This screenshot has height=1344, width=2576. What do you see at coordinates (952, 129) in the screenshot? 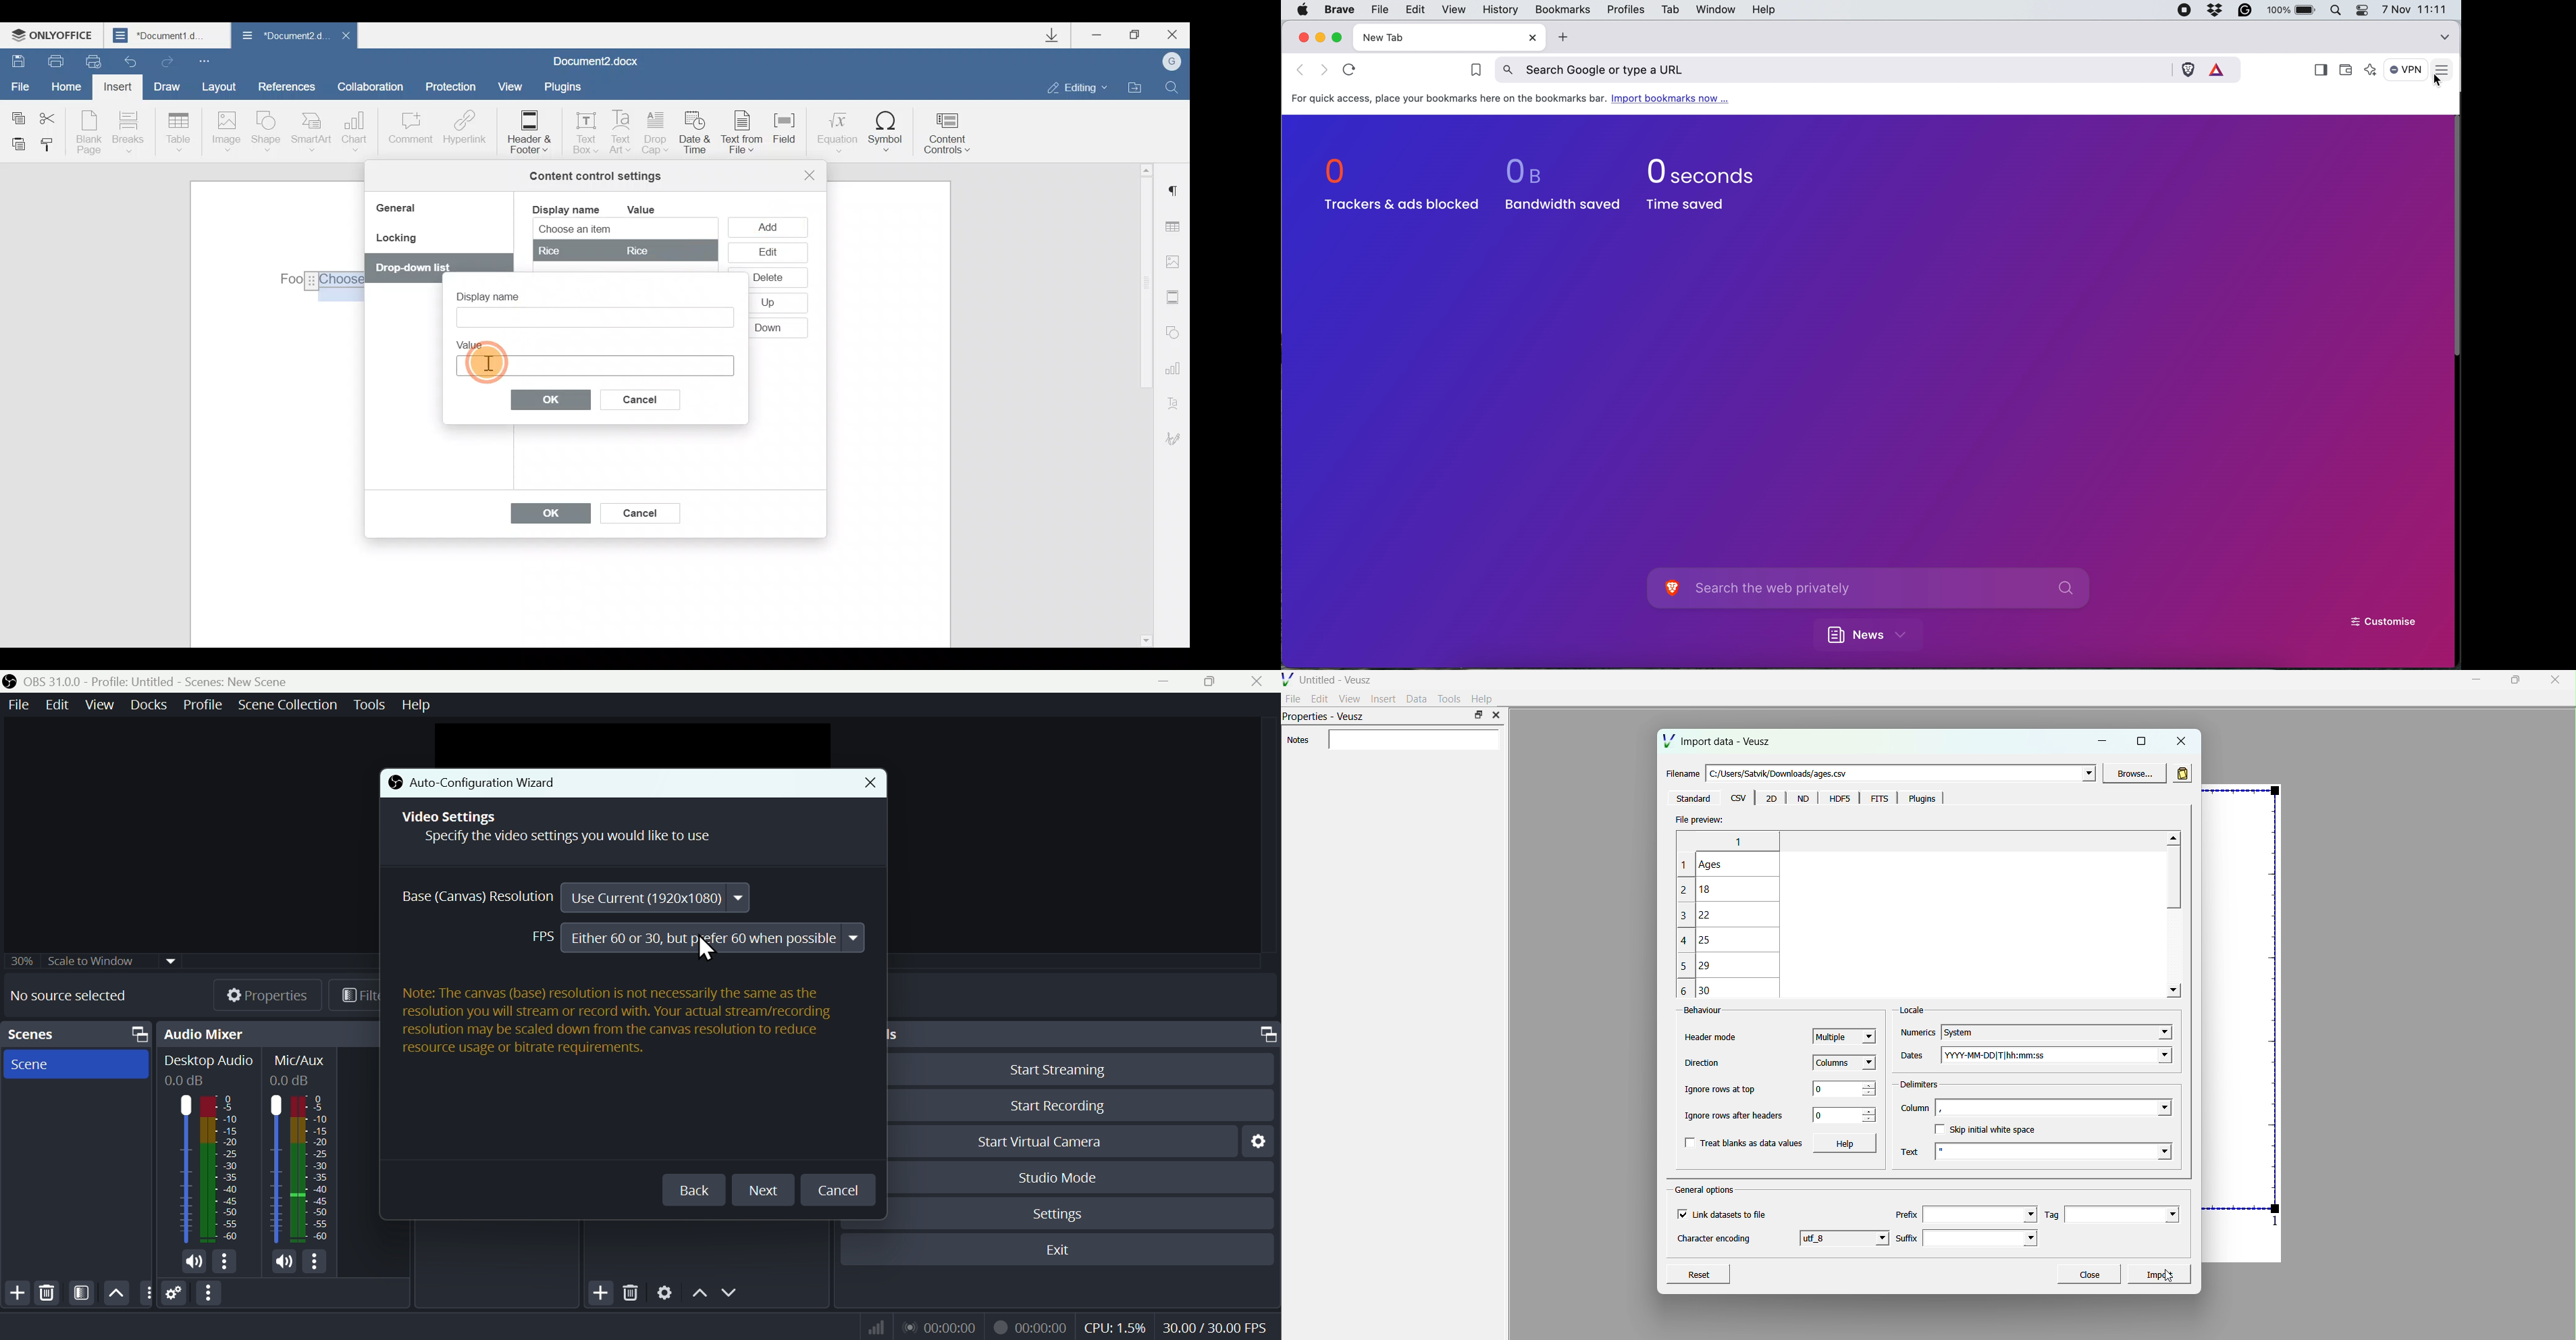
I see `Content controls` at bounding box center [952, 129].